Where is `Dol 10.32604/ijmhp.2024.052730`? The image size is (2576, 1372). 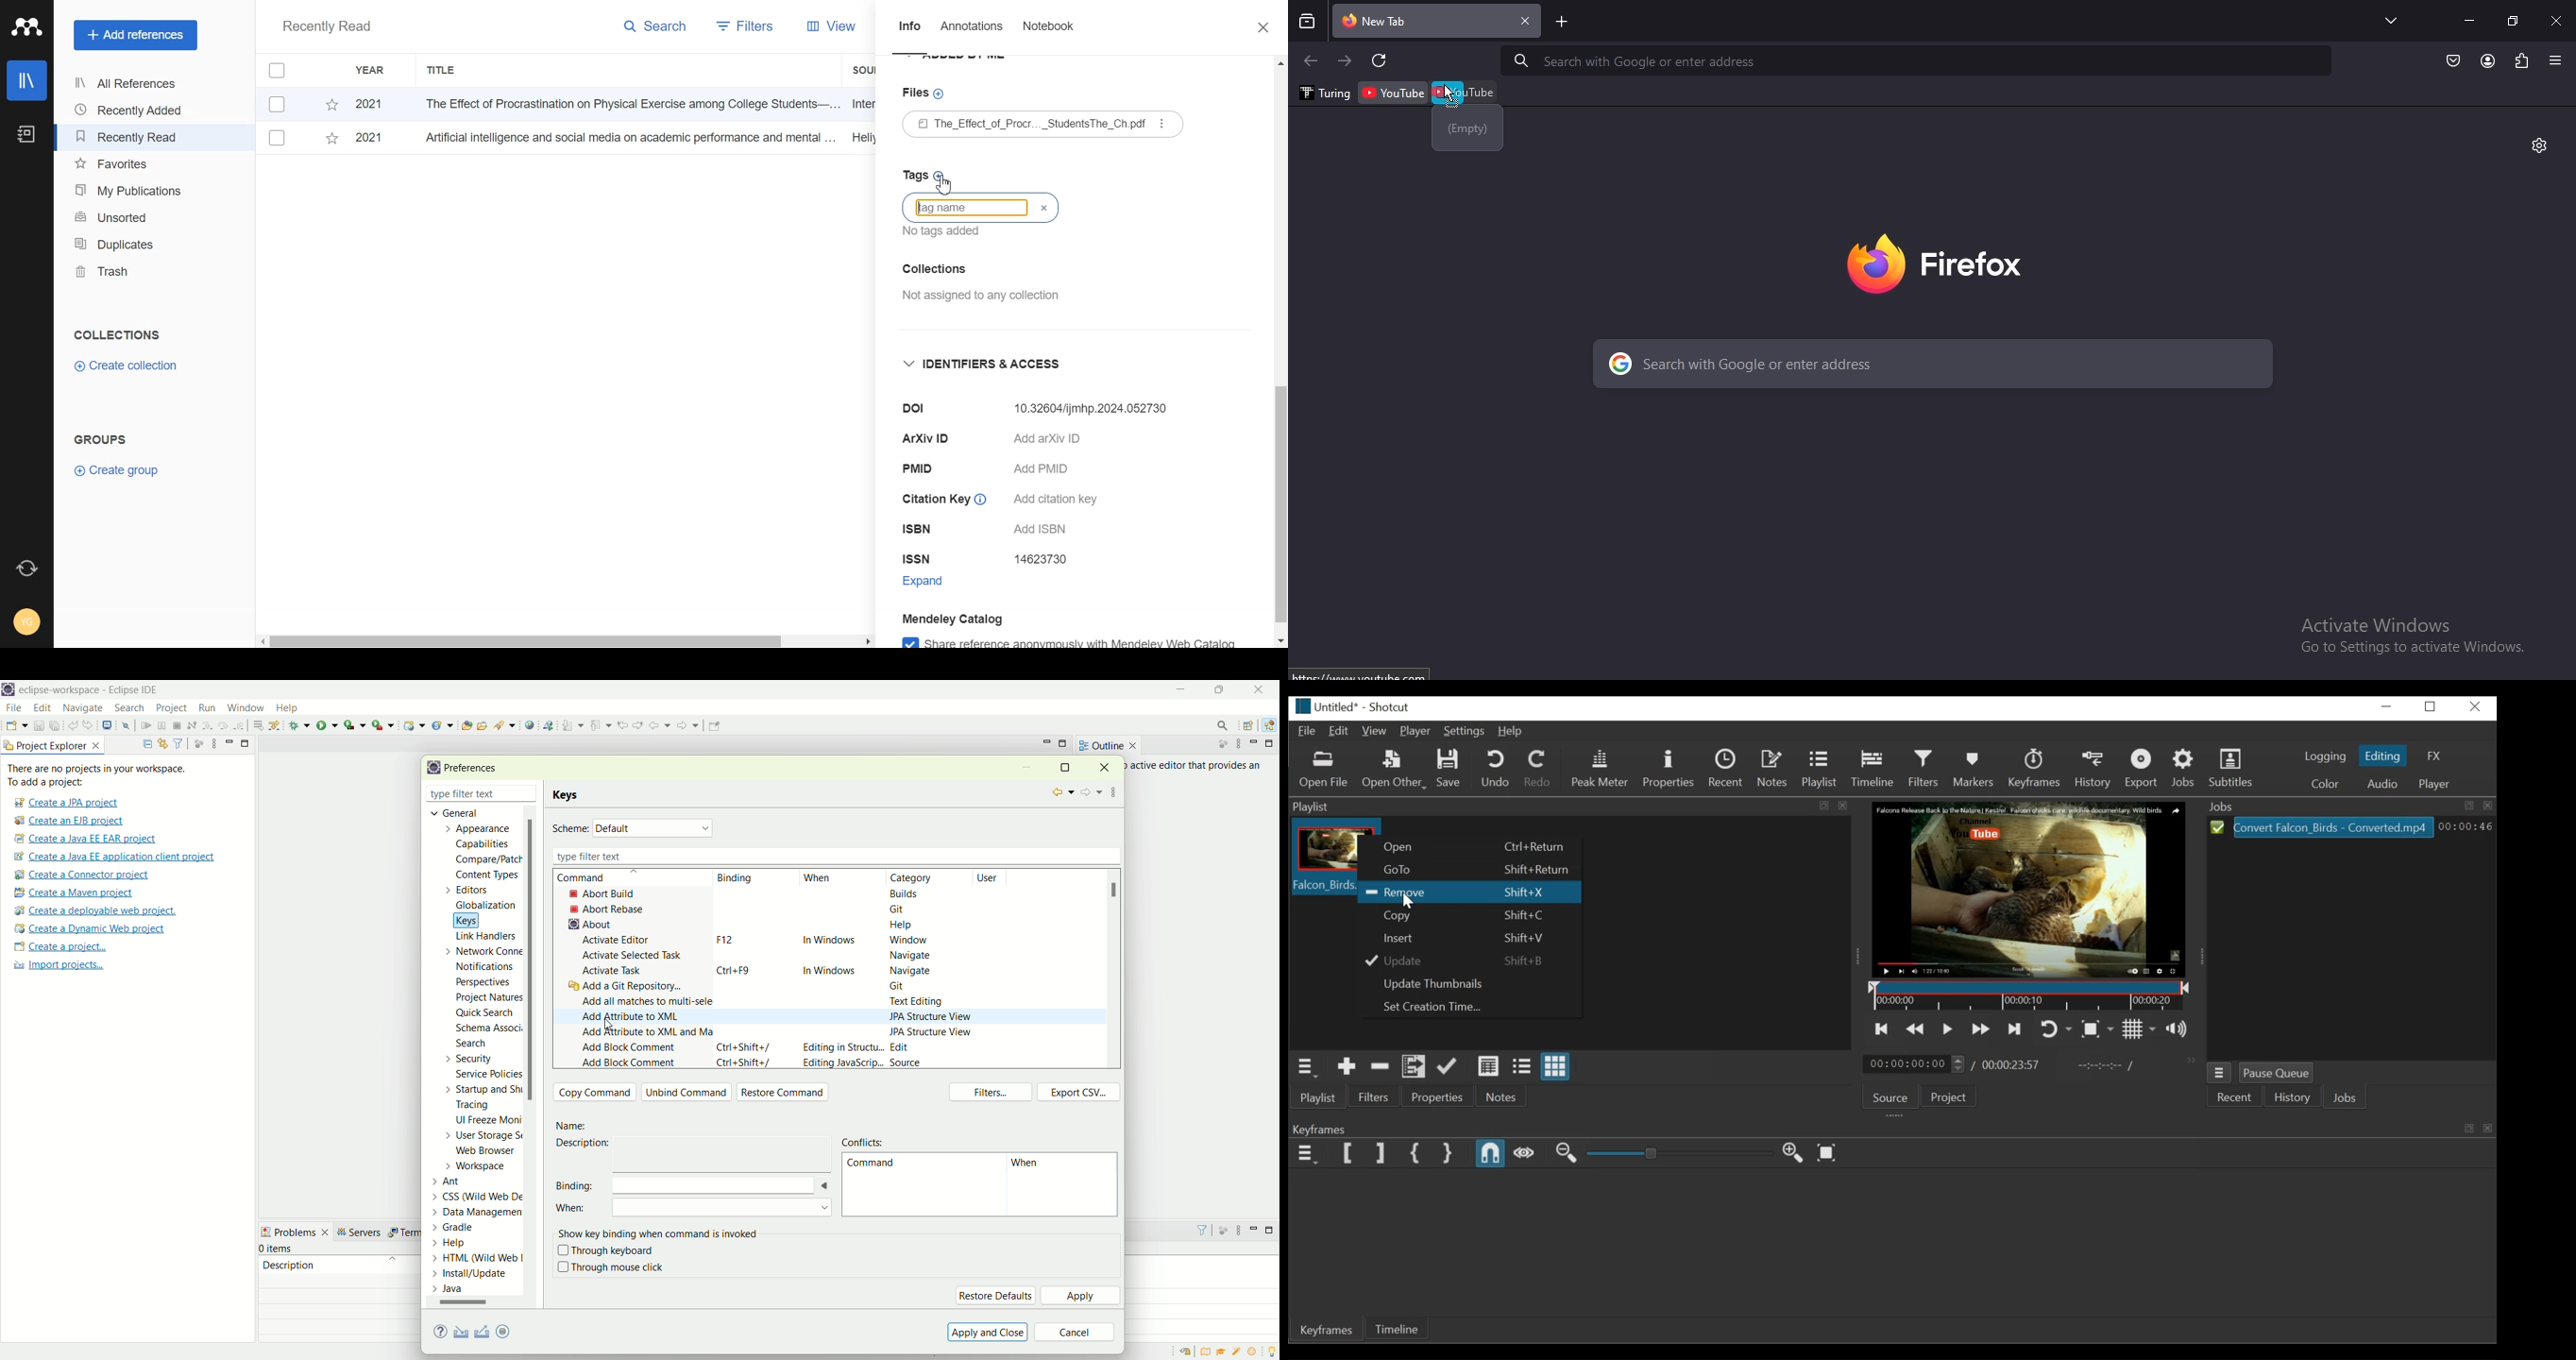
Dol 10.32604/ijmhp.2024.052730 is located at coordinates (1035, 408).